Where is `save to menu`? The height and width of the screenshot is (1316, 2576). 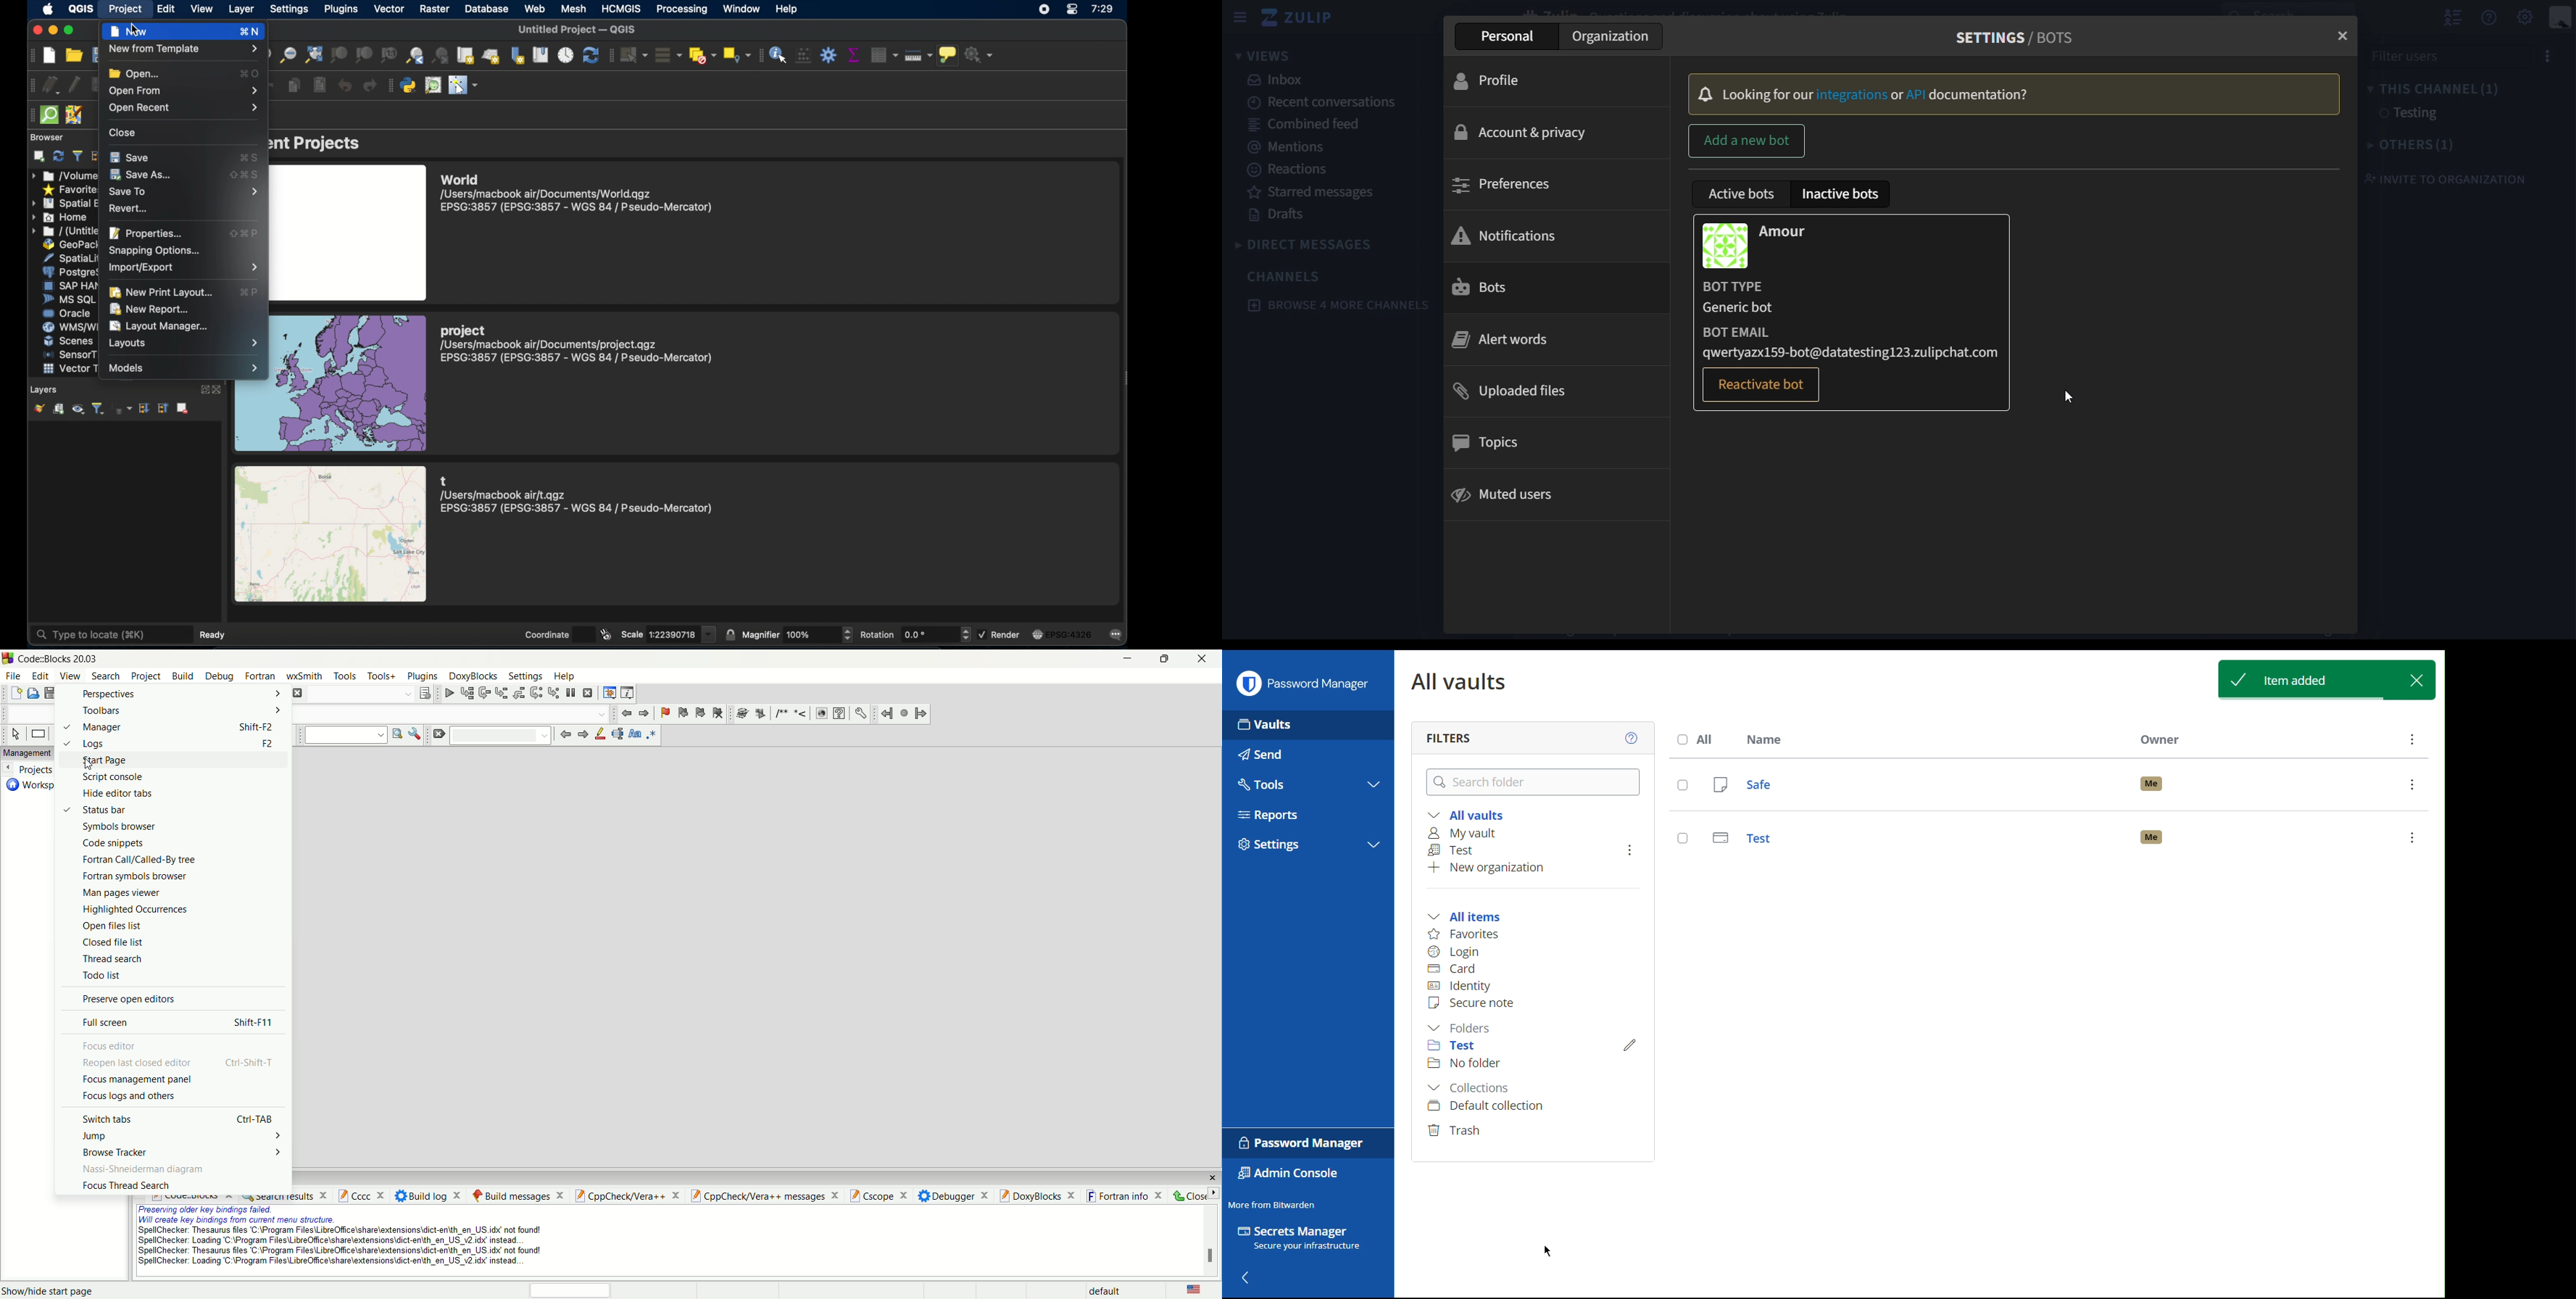 save to menu is located at coordinates (185, 191).